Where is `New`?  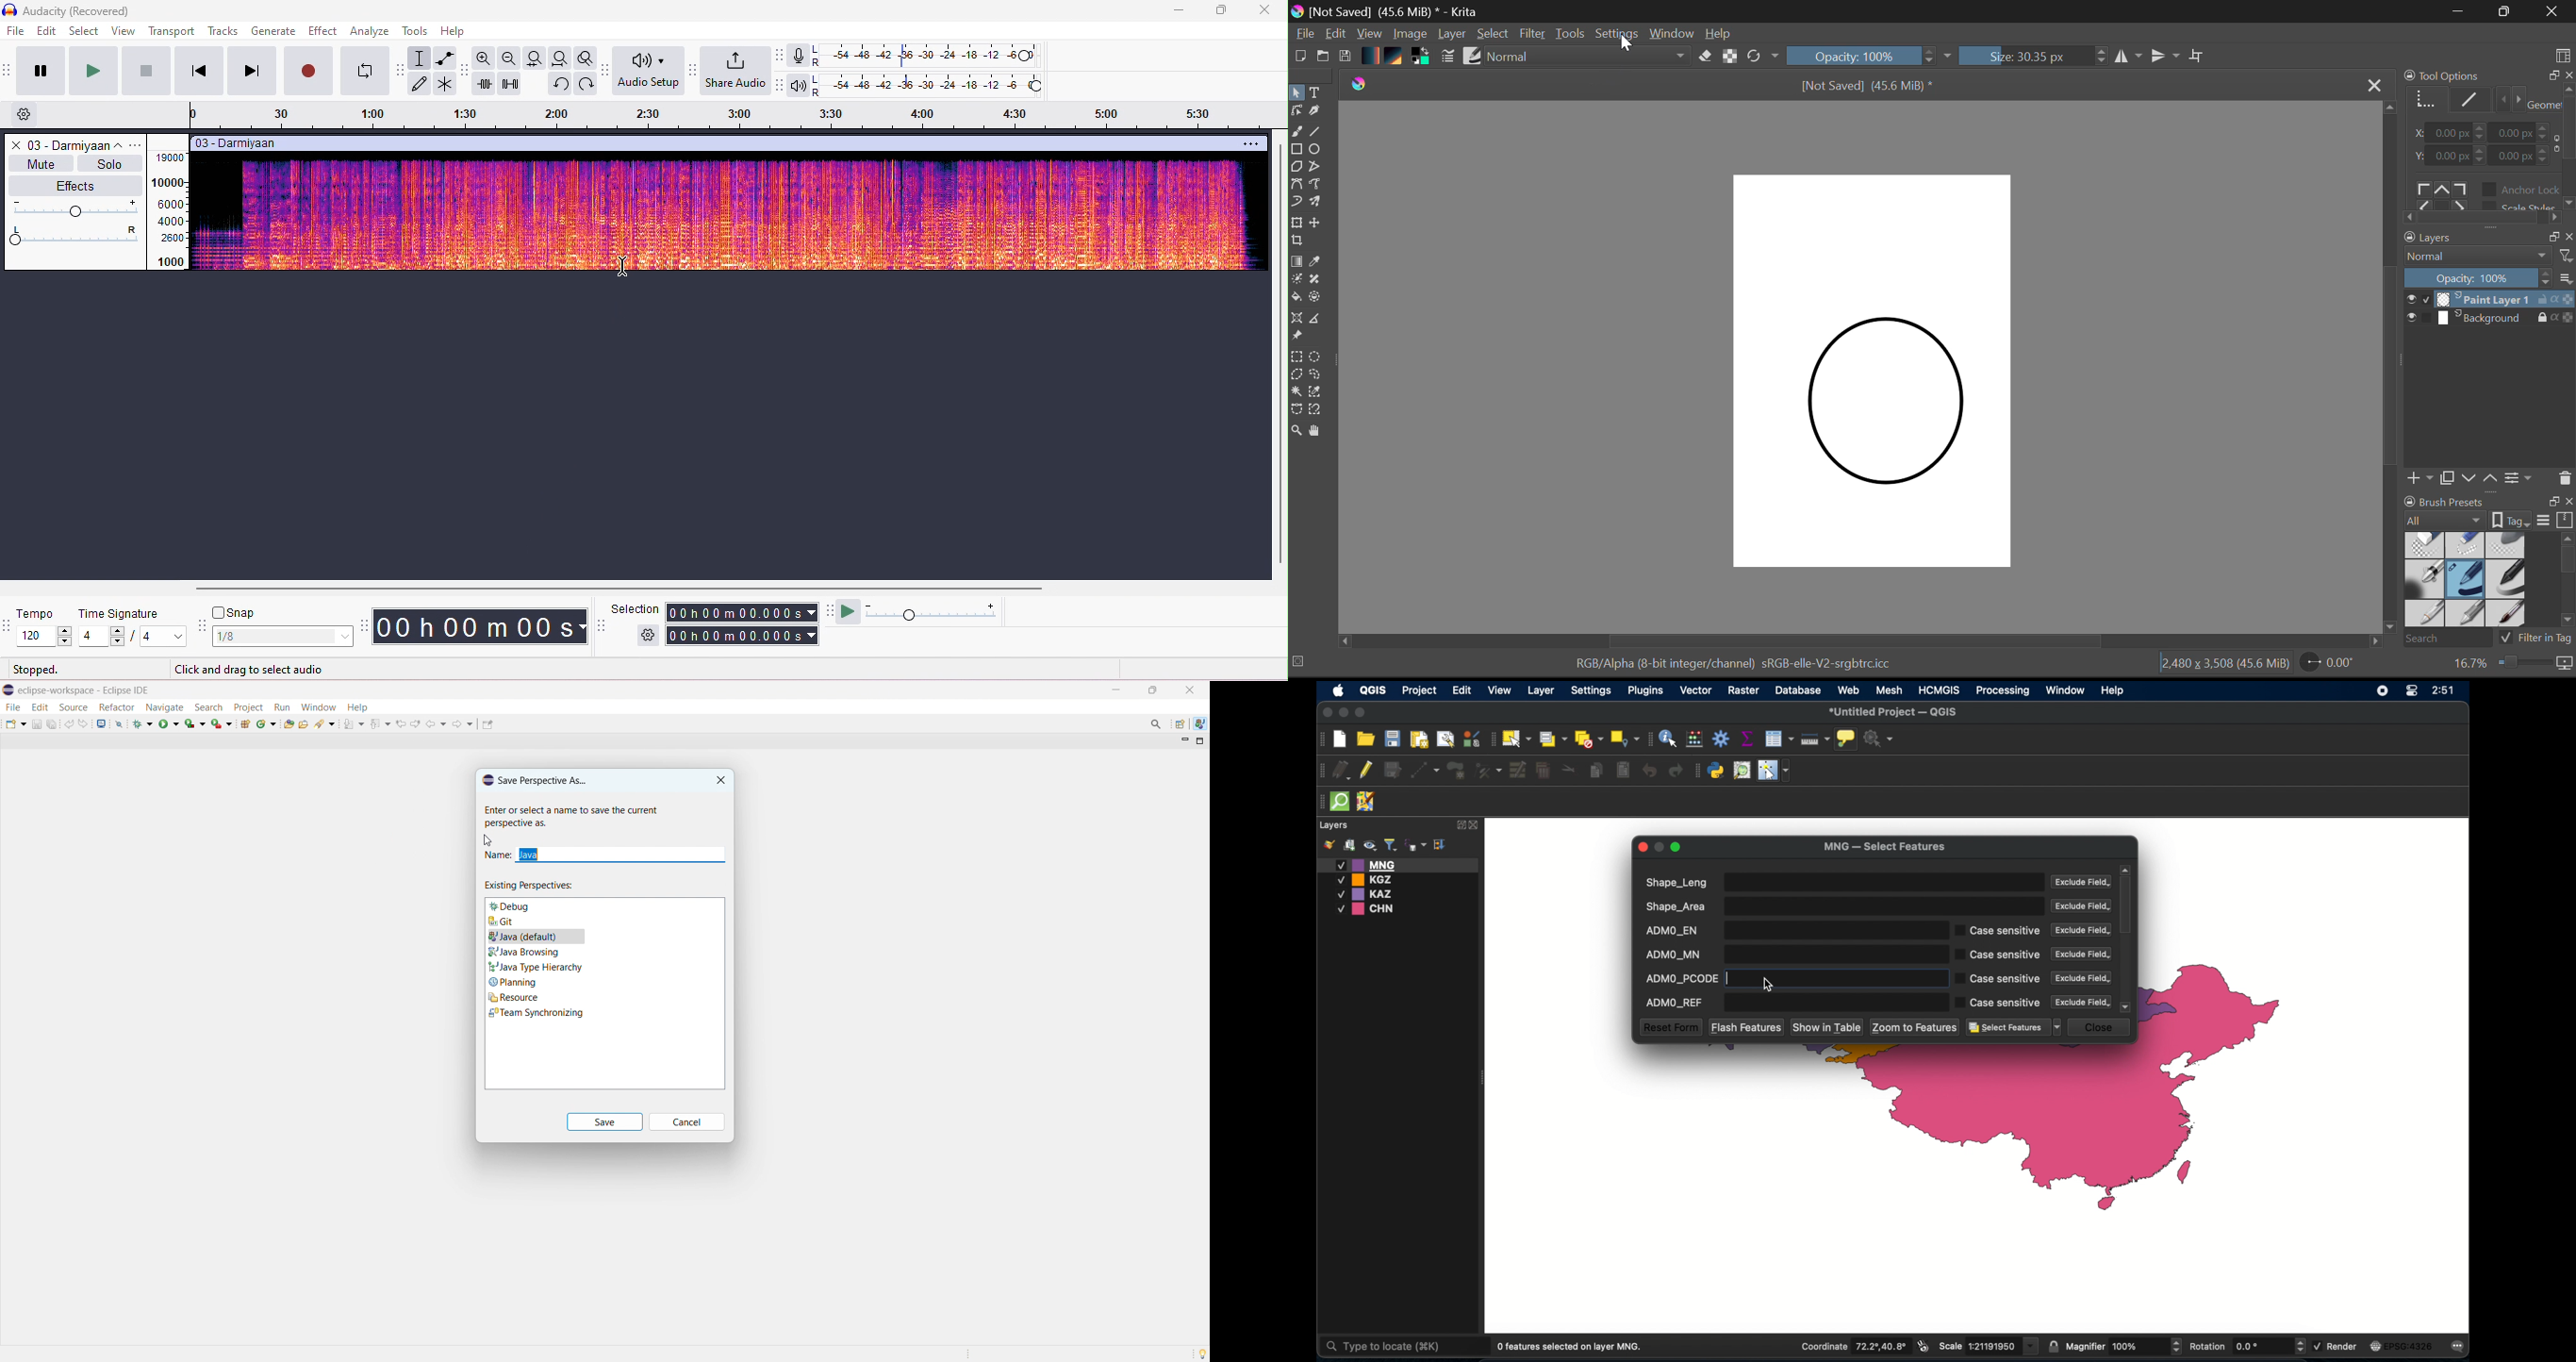
New is located at coordinates (1297, 57).